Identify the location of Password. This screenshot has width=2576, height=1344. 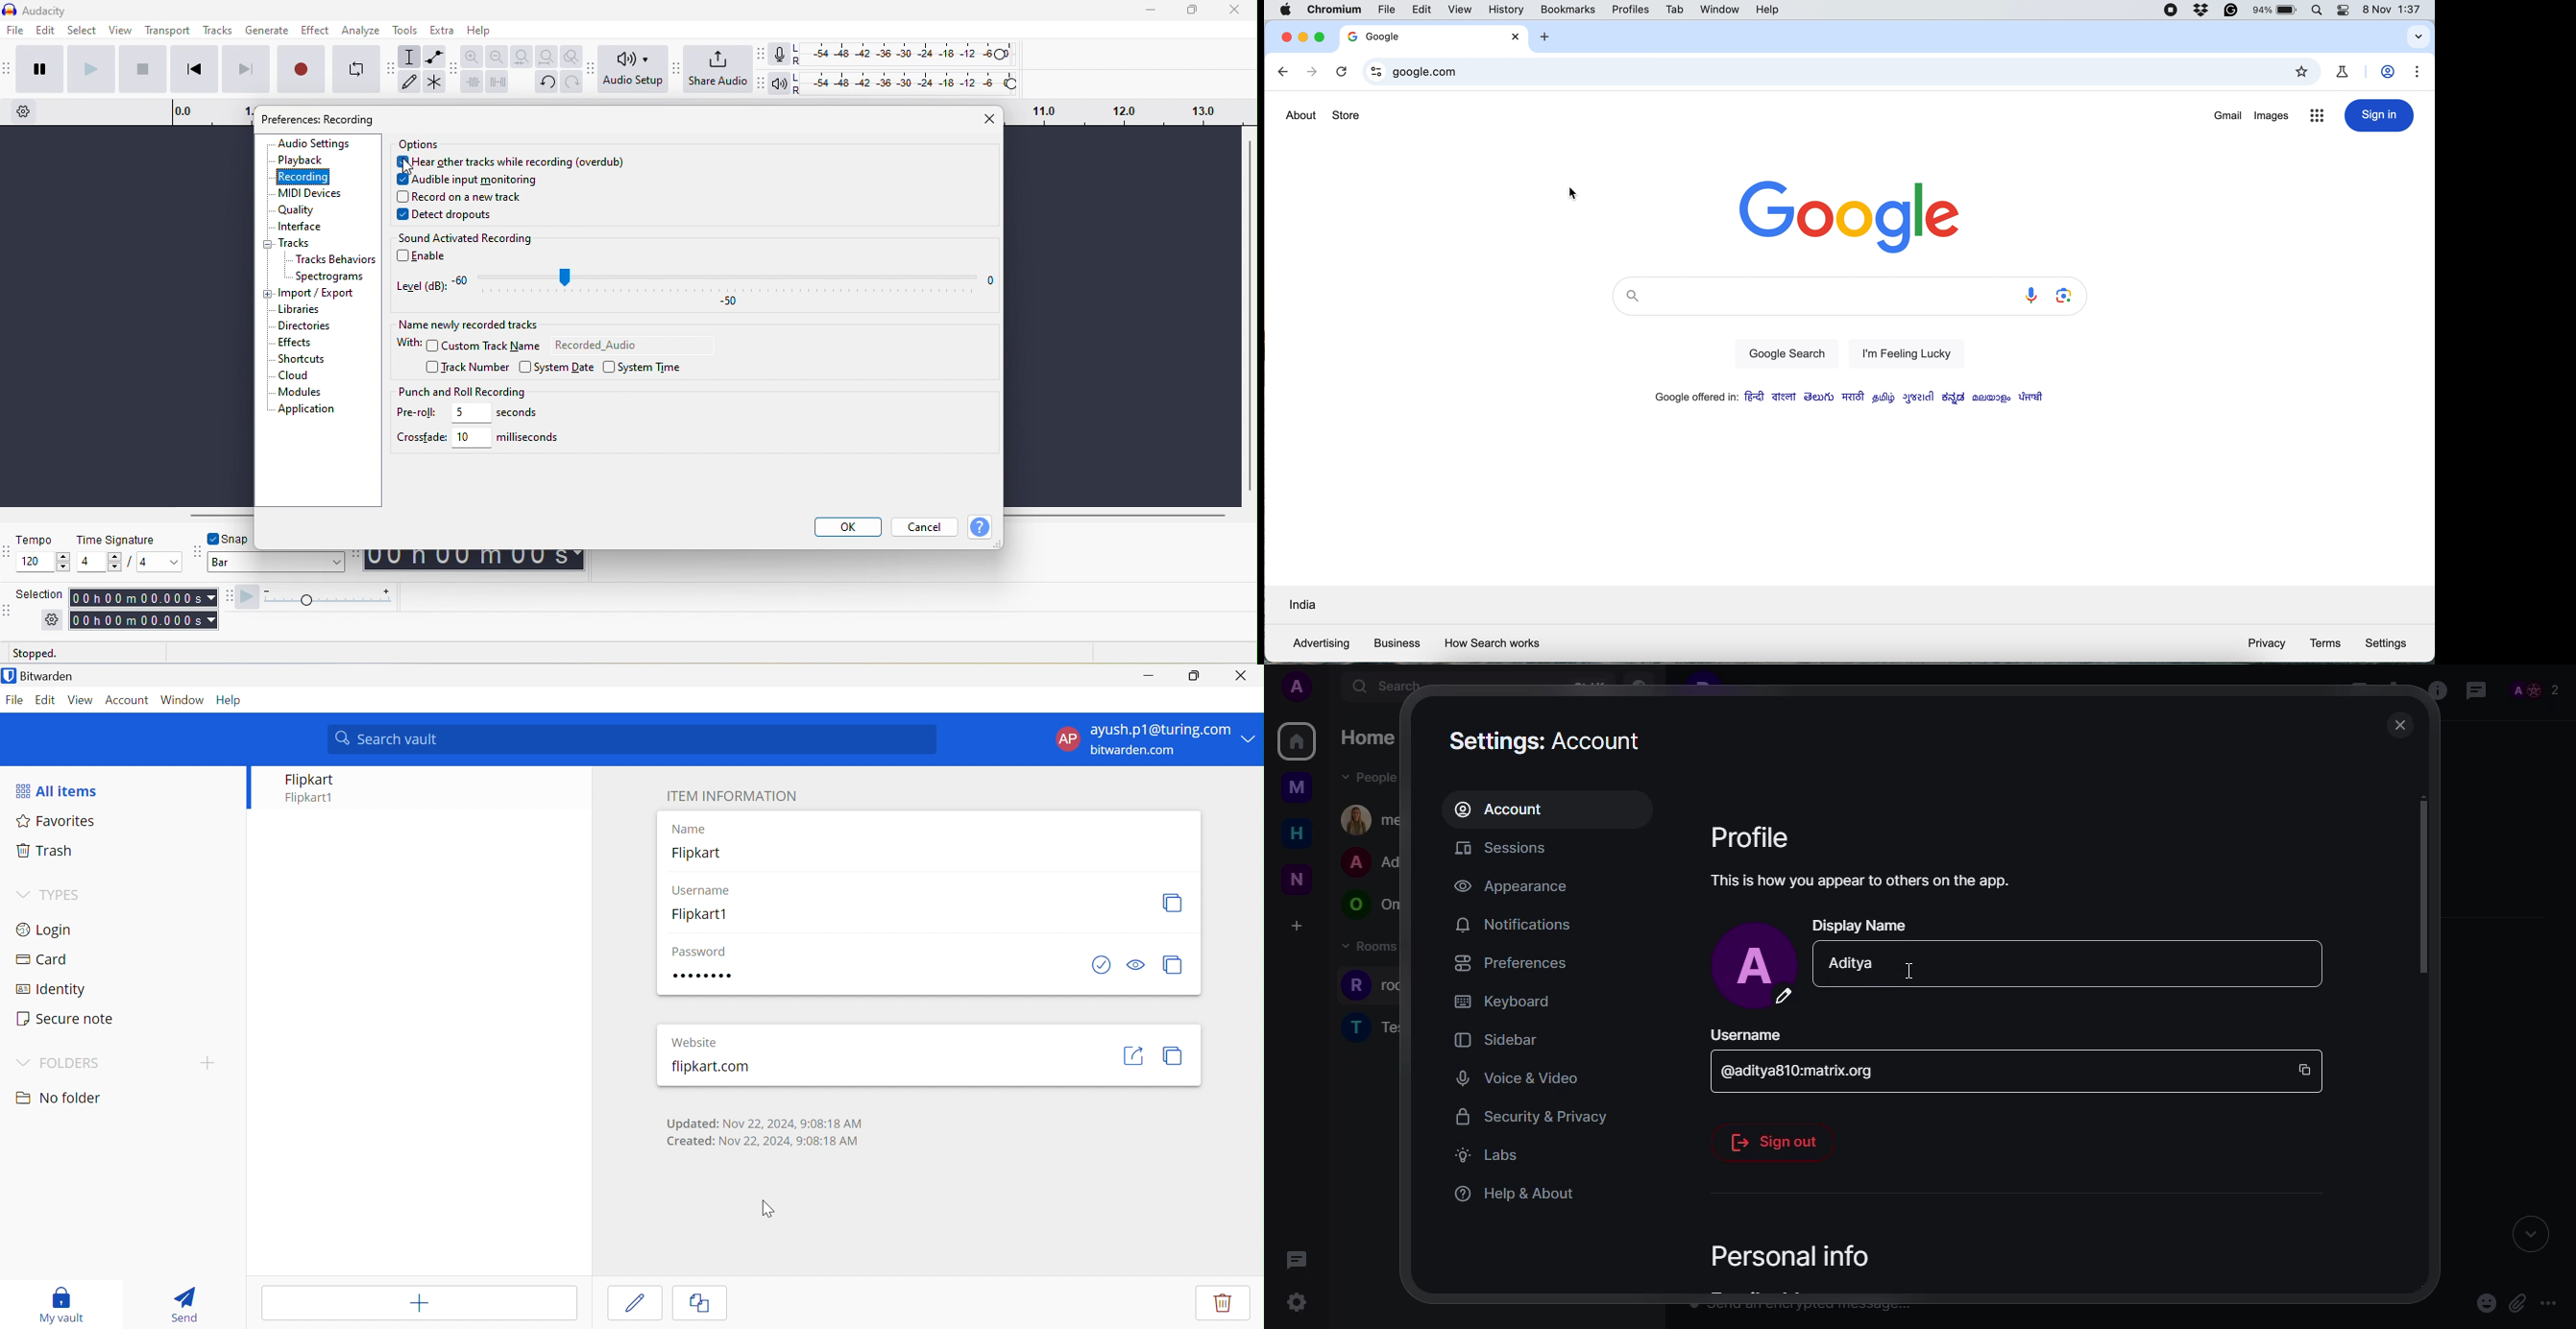
(698, 953).